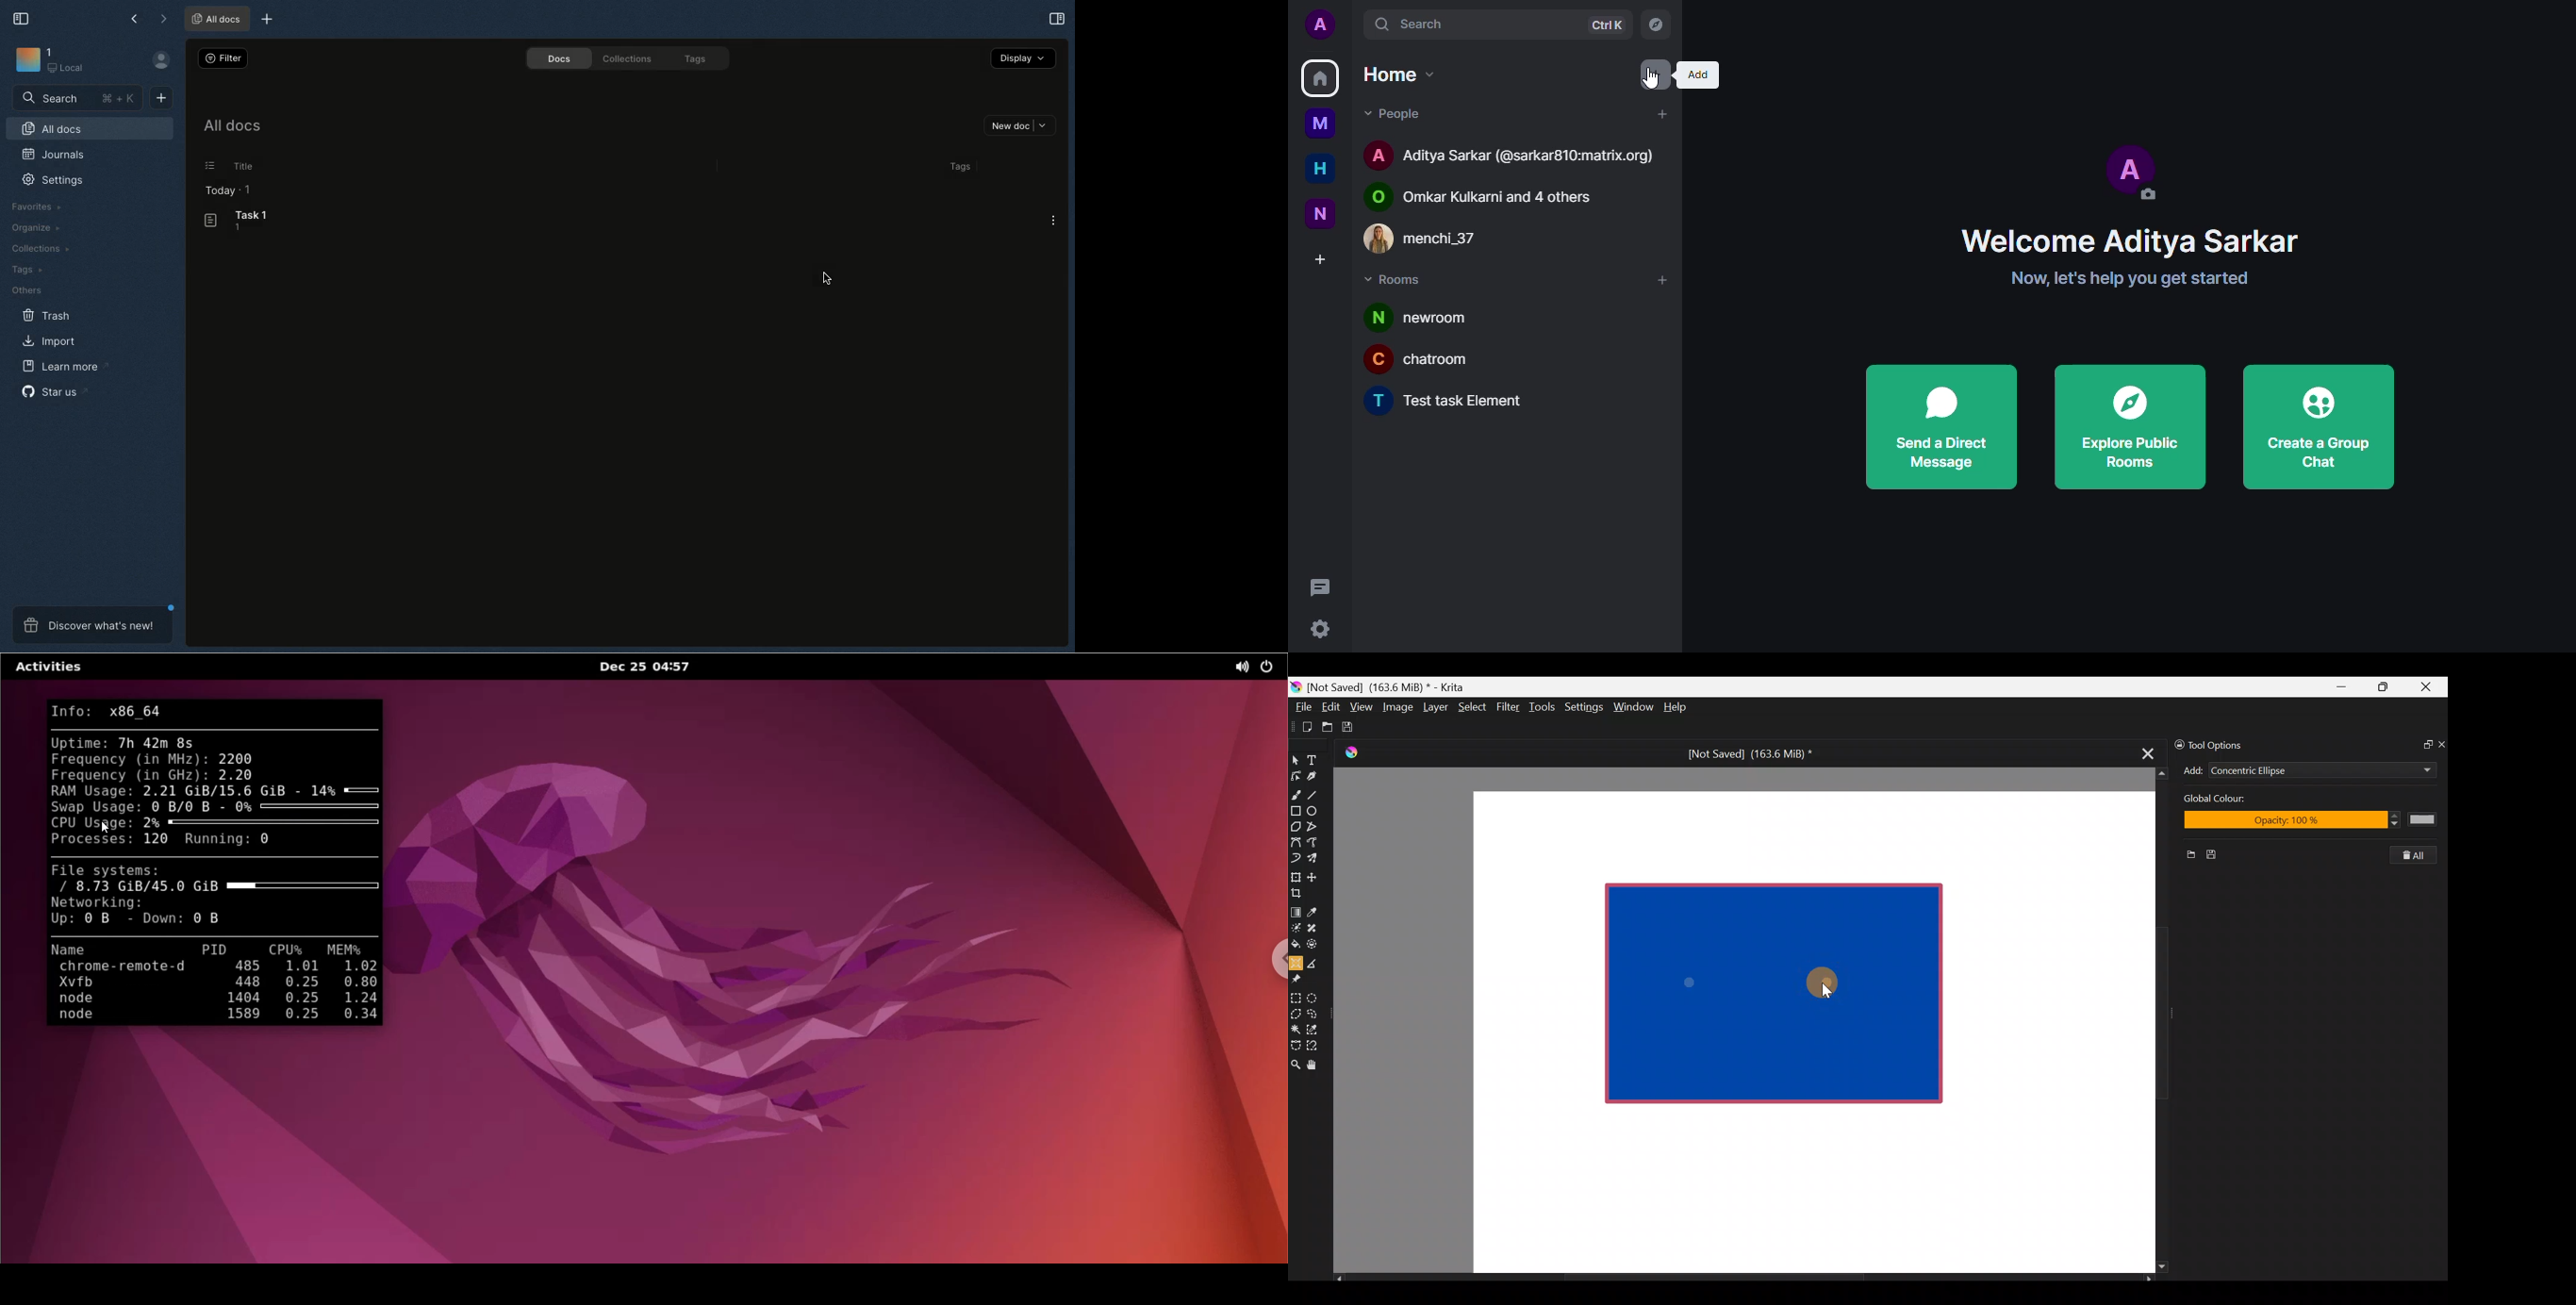 The width and height of the screenshot is (2576, 1316). Describe the element at coordinates (1295, 941) in the screenshot. I see `Fill a contiguous area of colour with colour/fill a selection` at that location.